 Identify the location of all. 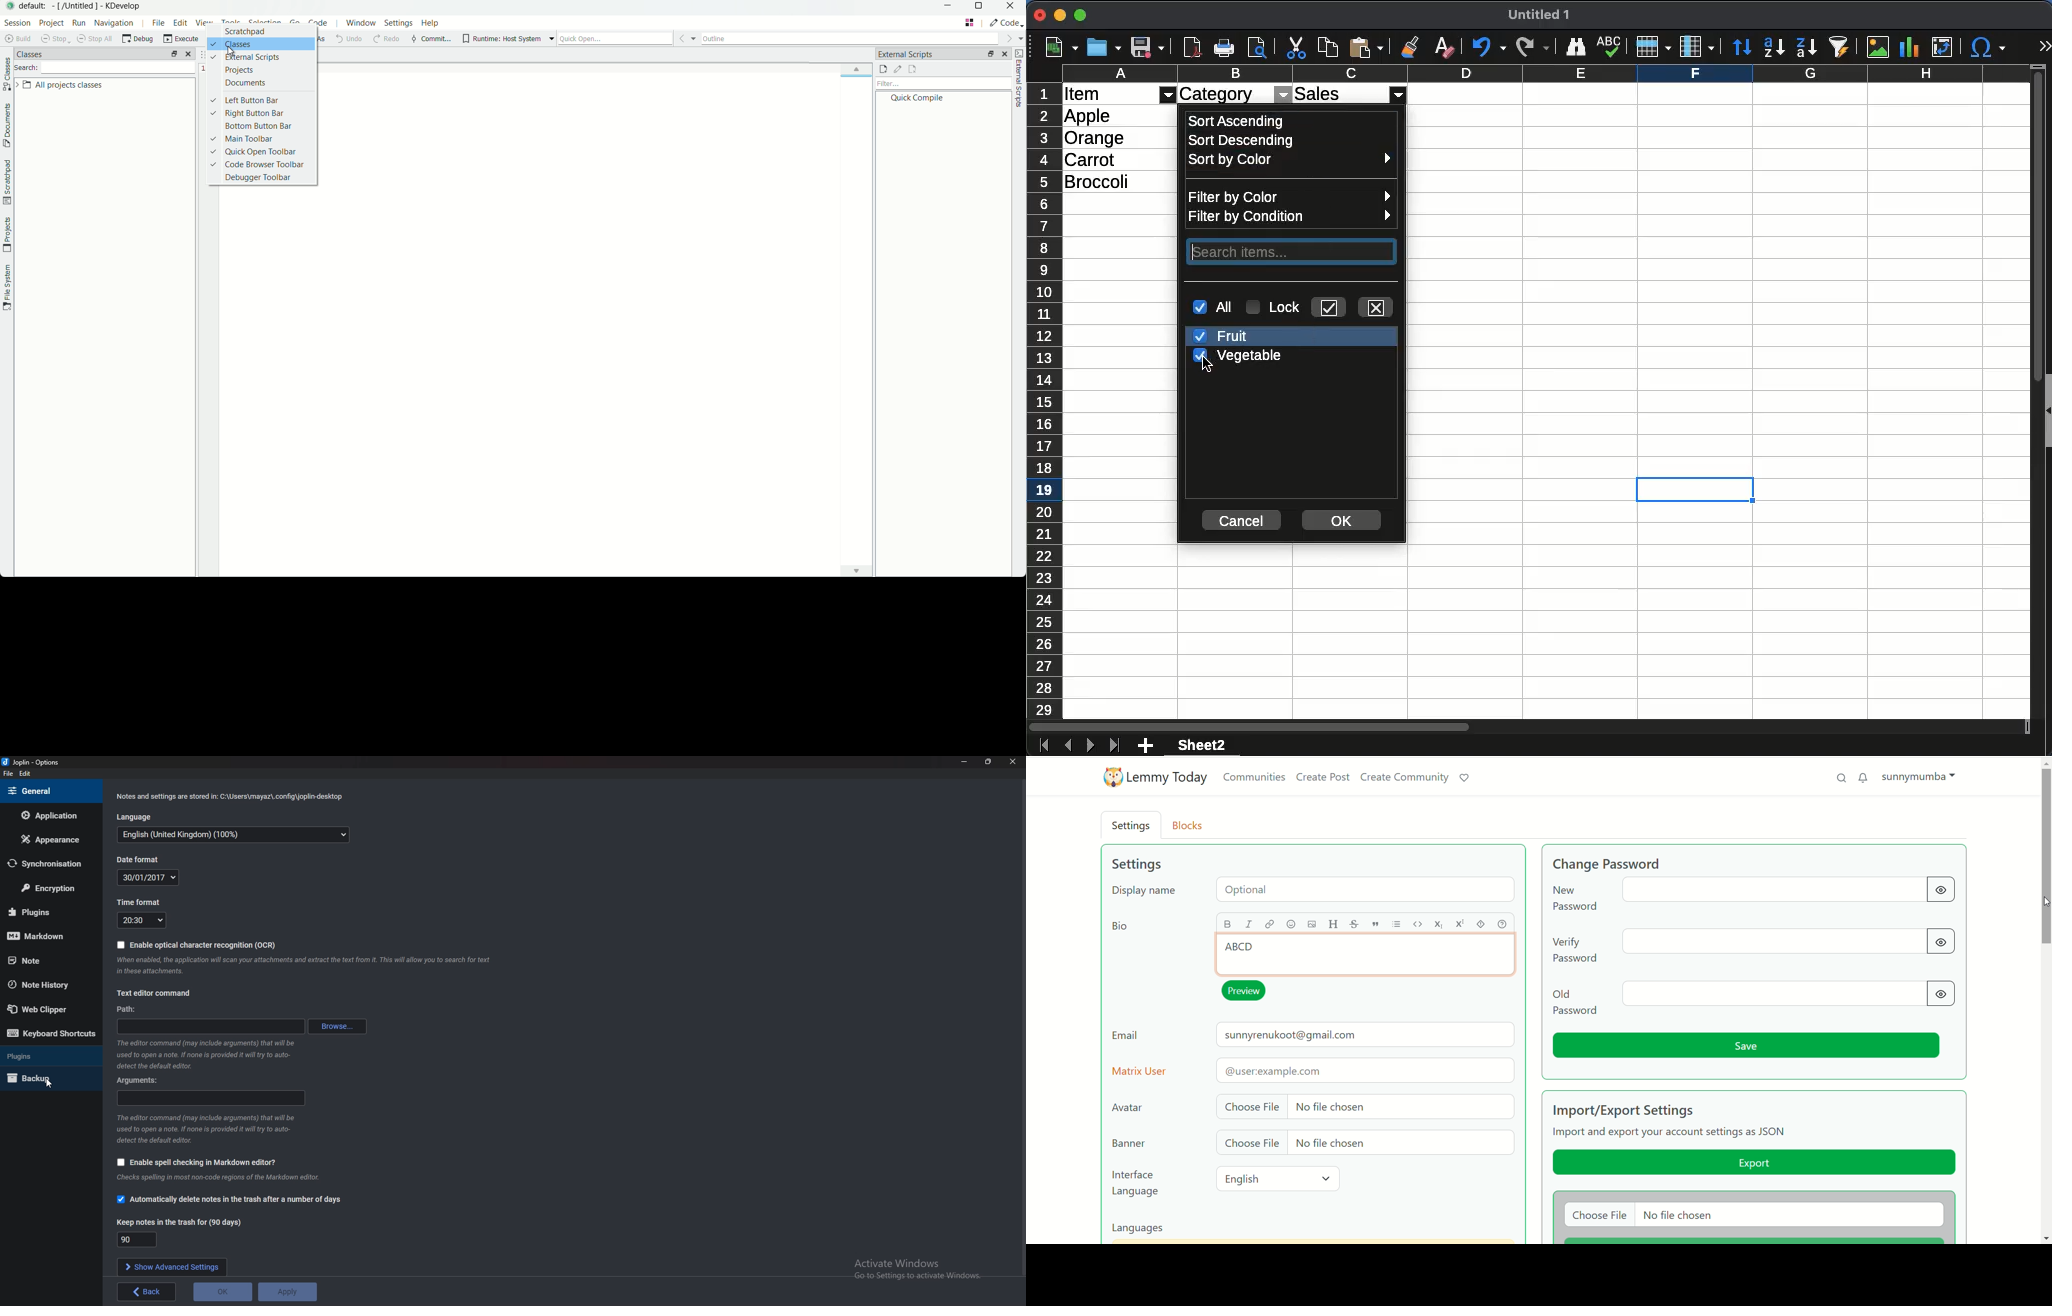
(1216, 307).